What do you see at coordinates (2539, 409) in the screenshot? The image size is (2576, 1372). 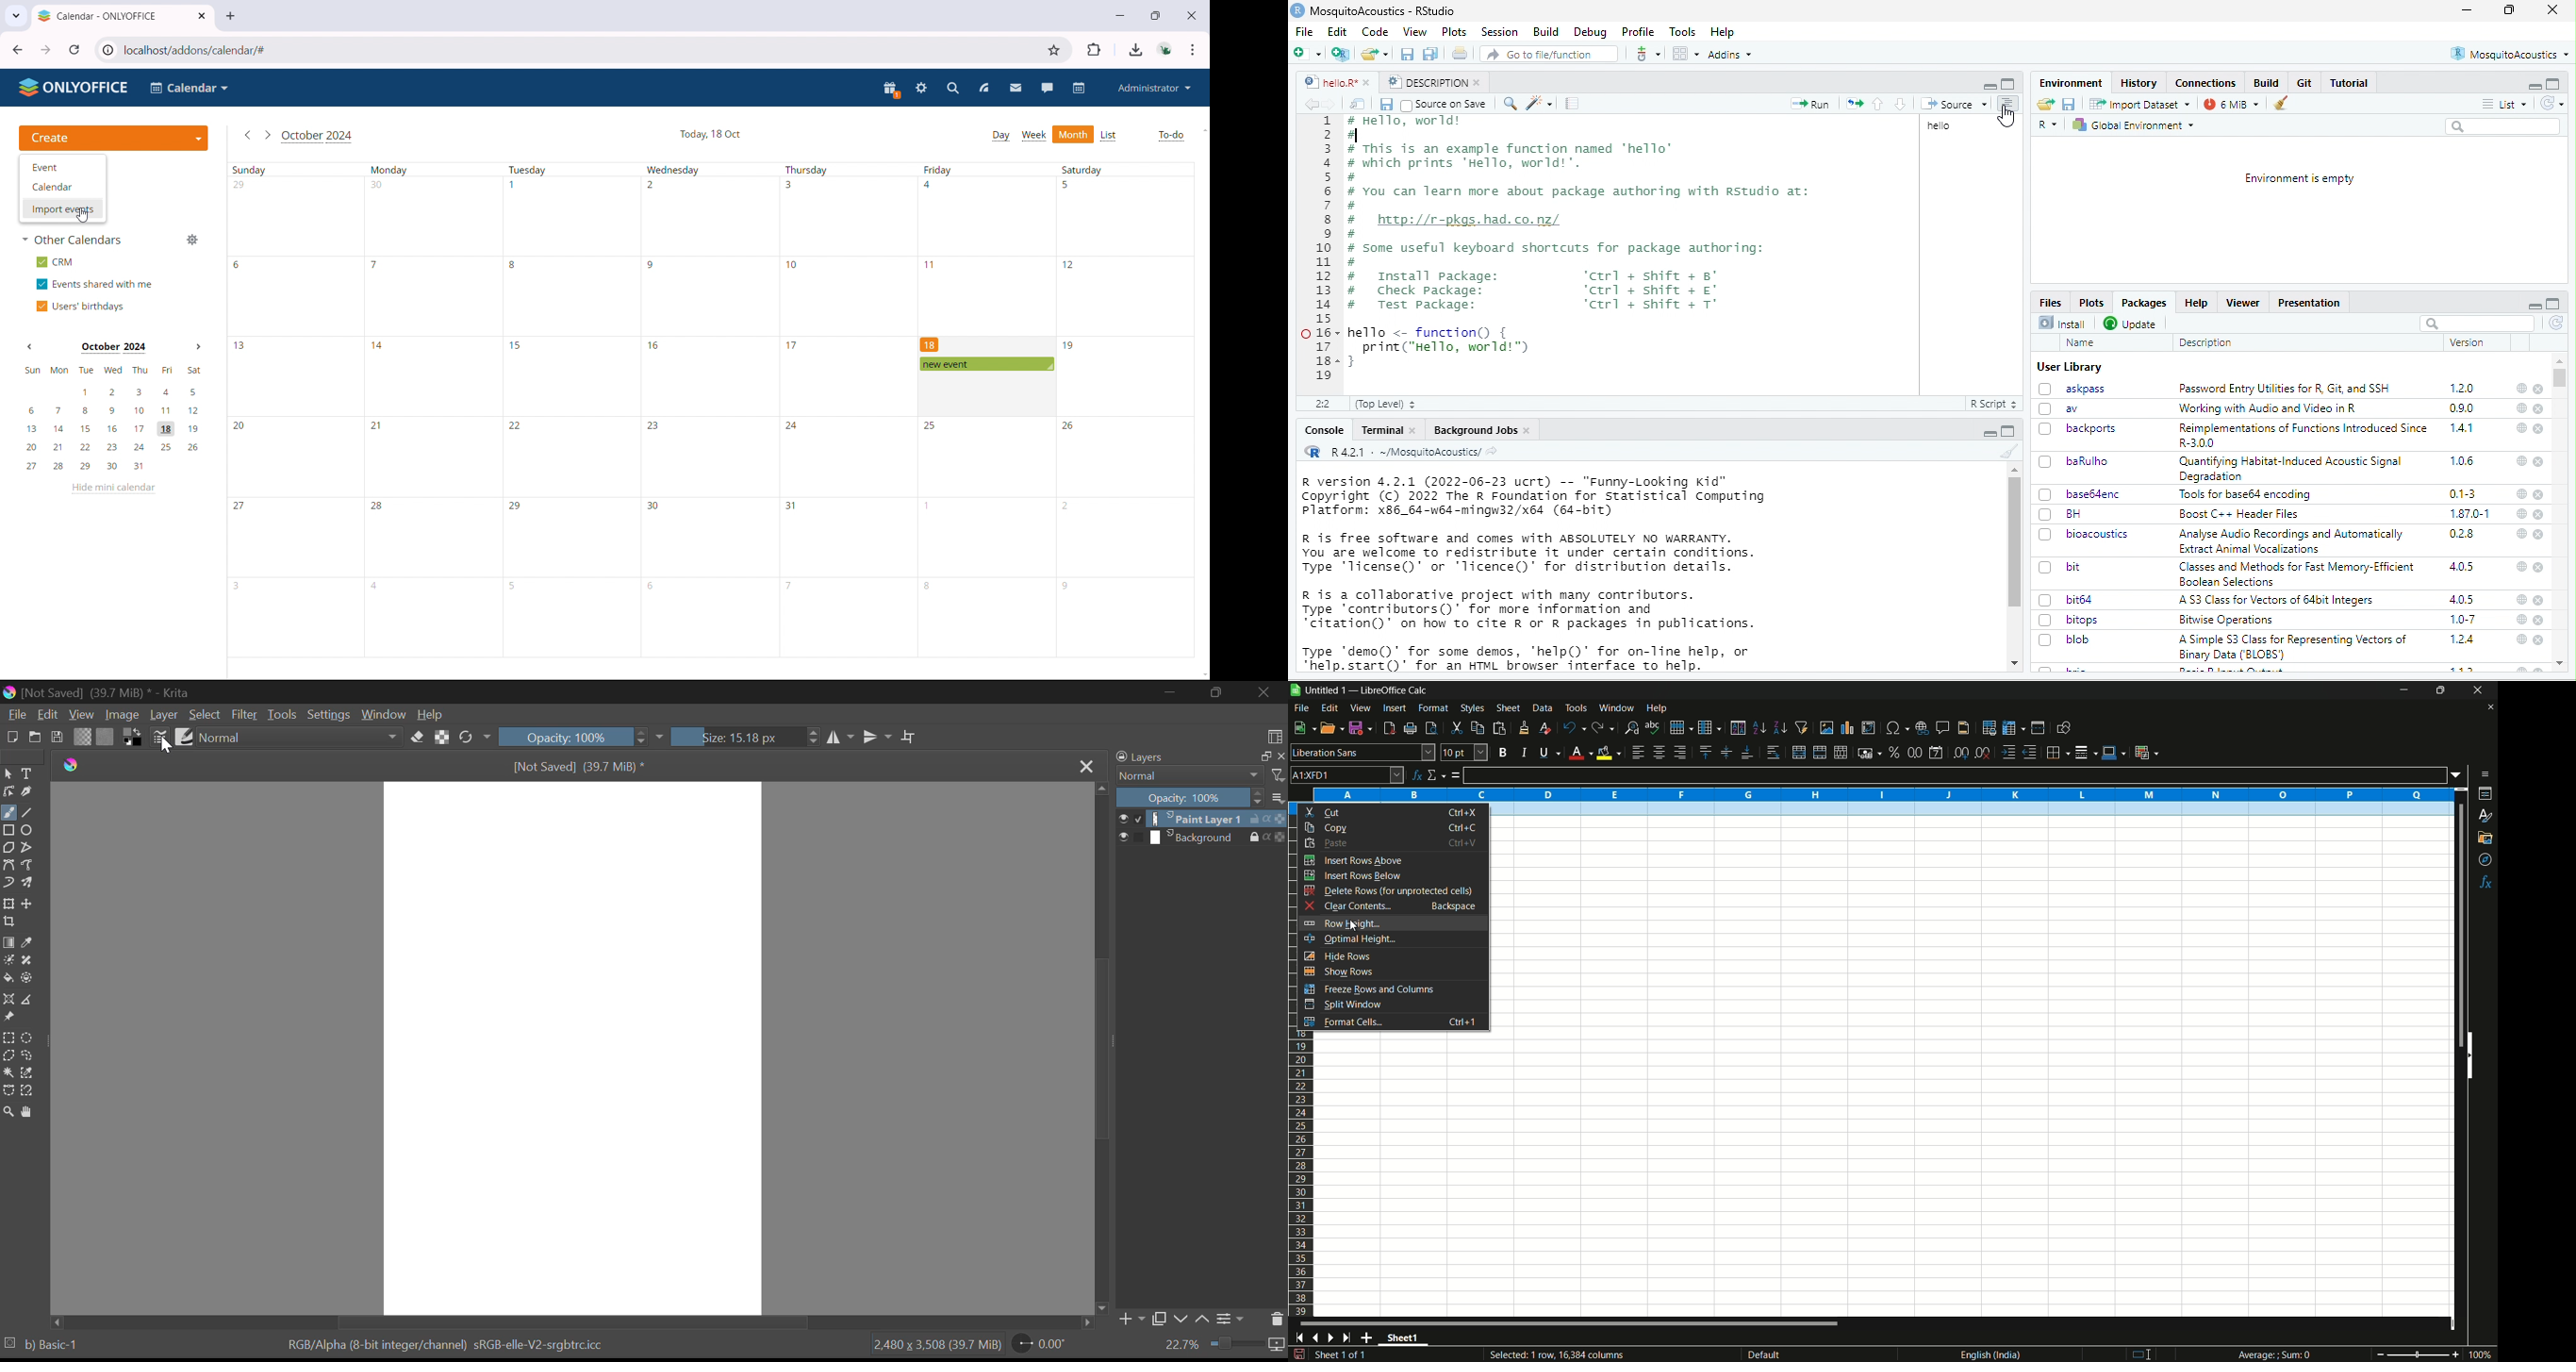 I see `close` at bounding box center [2539, 409].